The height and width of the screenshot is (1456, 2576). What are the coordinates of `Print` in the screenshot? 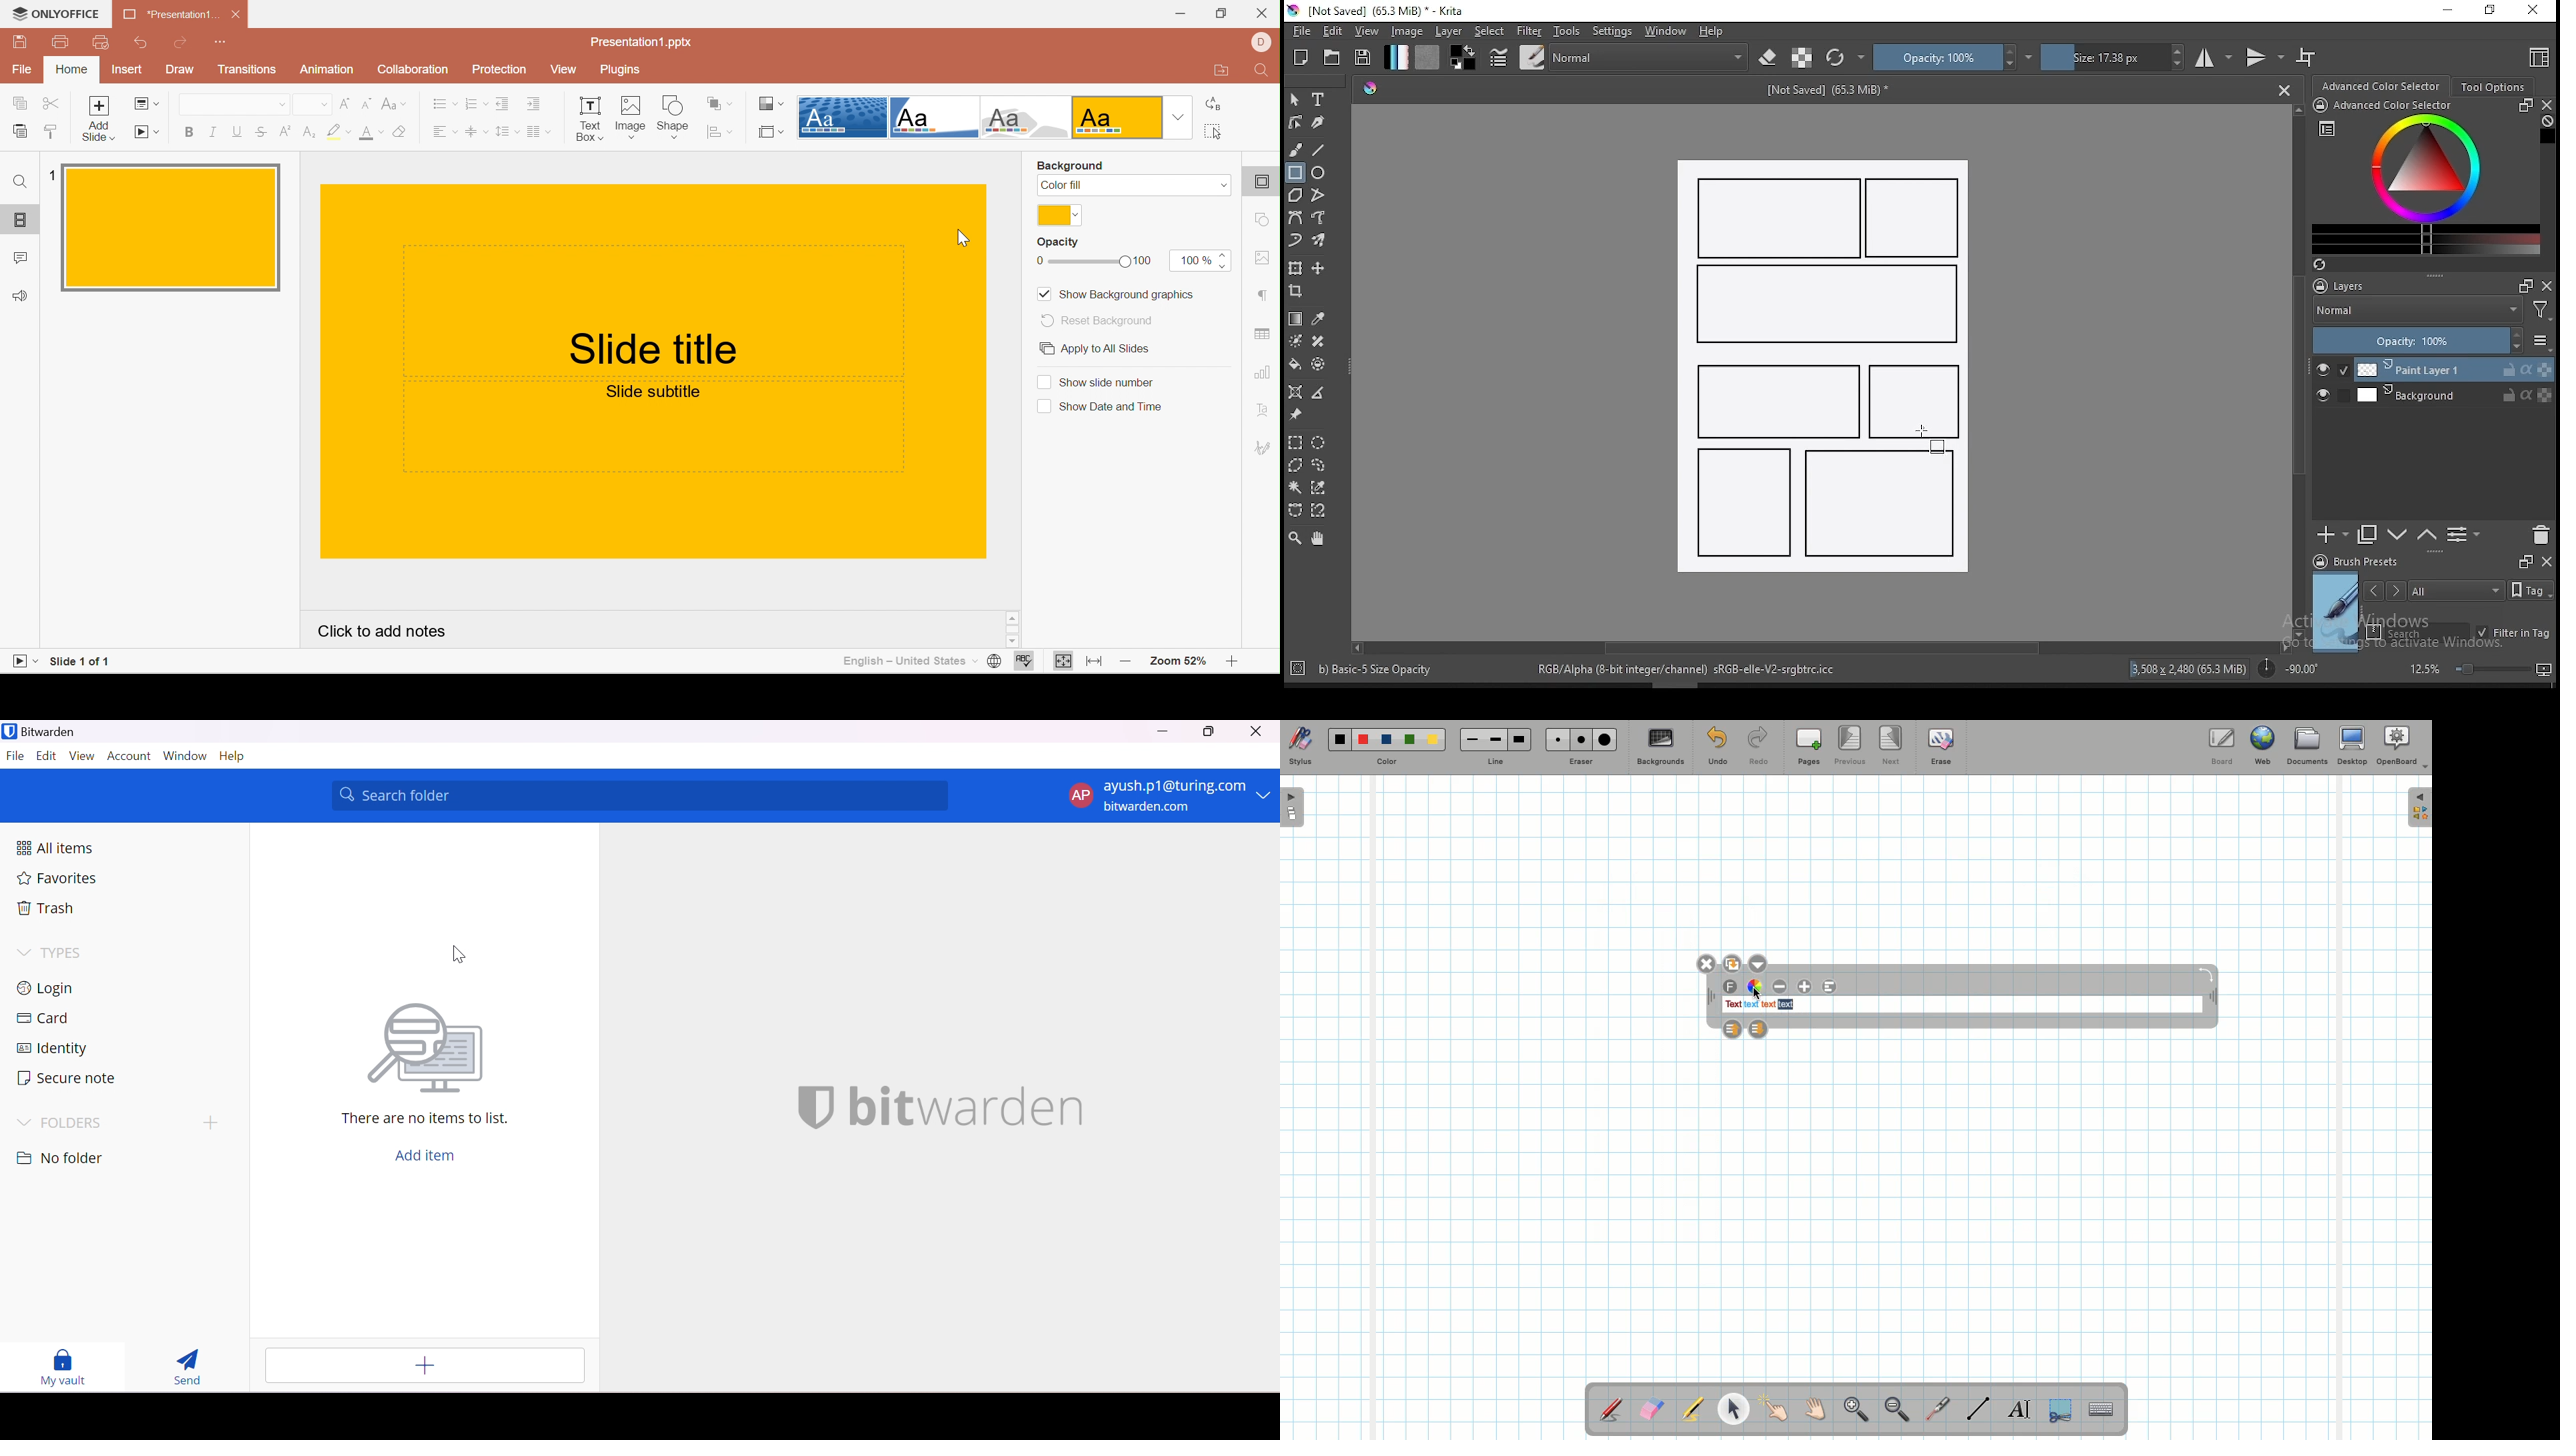 It's located at (59, 43).